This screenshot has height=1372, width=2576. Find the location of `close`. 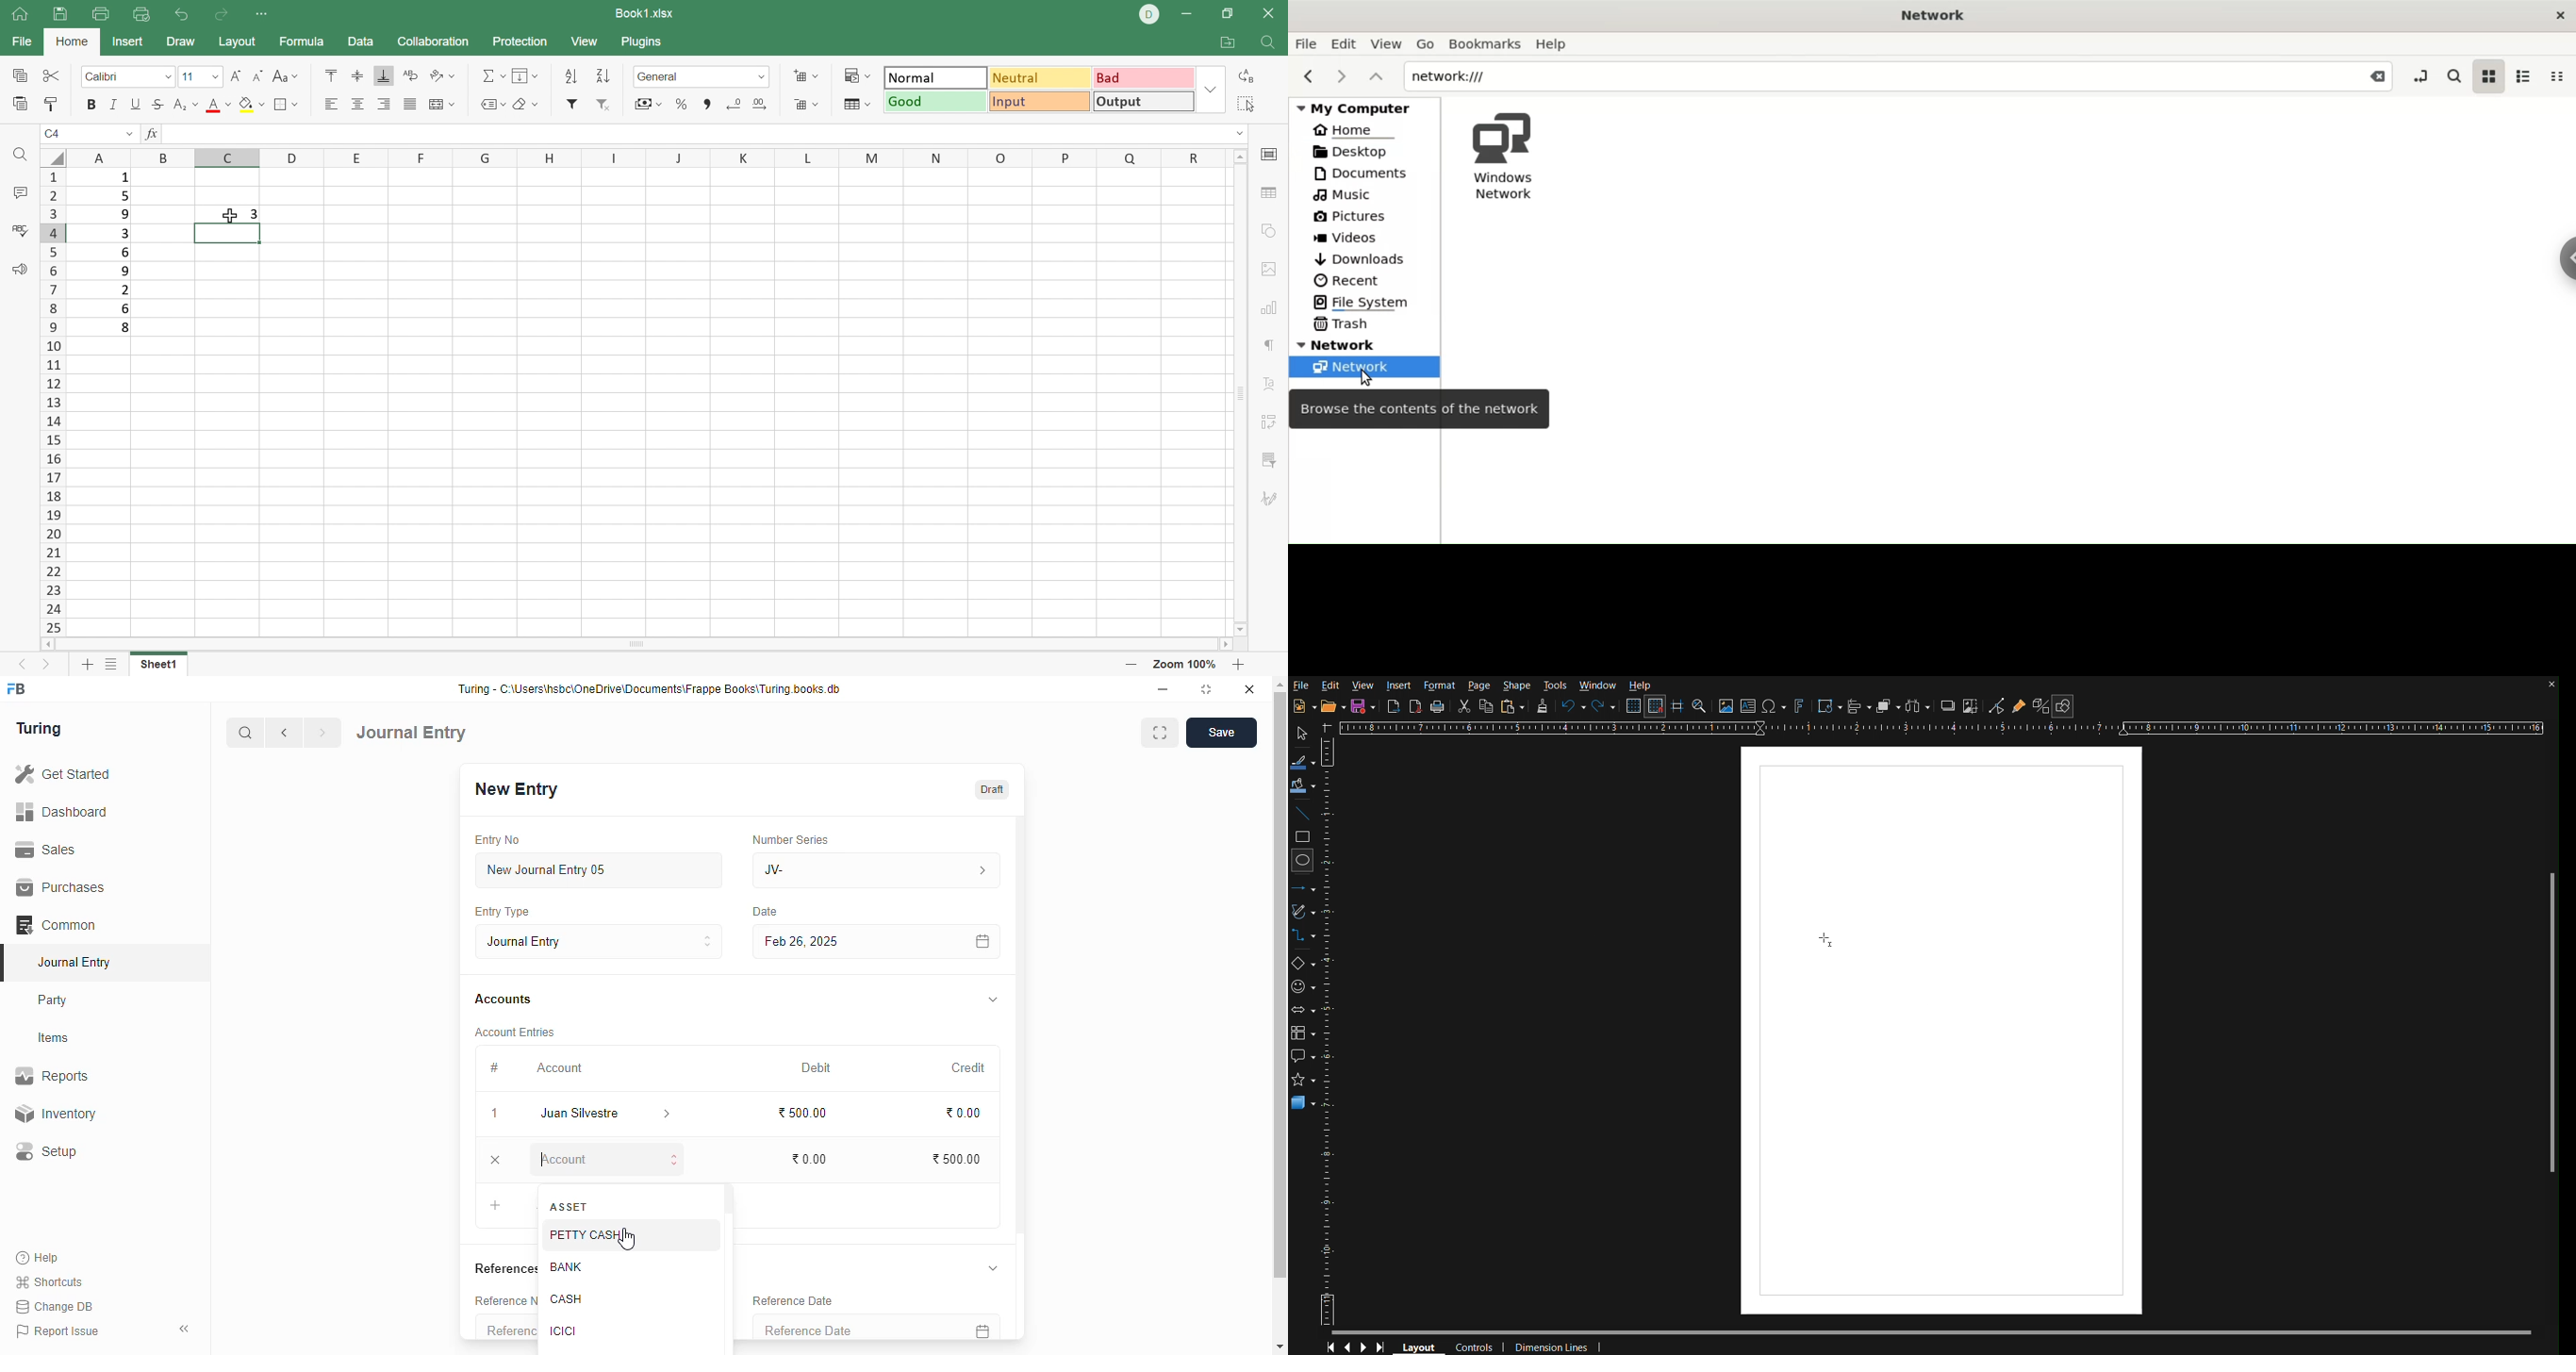

close is located at coordinates (2547, 687).